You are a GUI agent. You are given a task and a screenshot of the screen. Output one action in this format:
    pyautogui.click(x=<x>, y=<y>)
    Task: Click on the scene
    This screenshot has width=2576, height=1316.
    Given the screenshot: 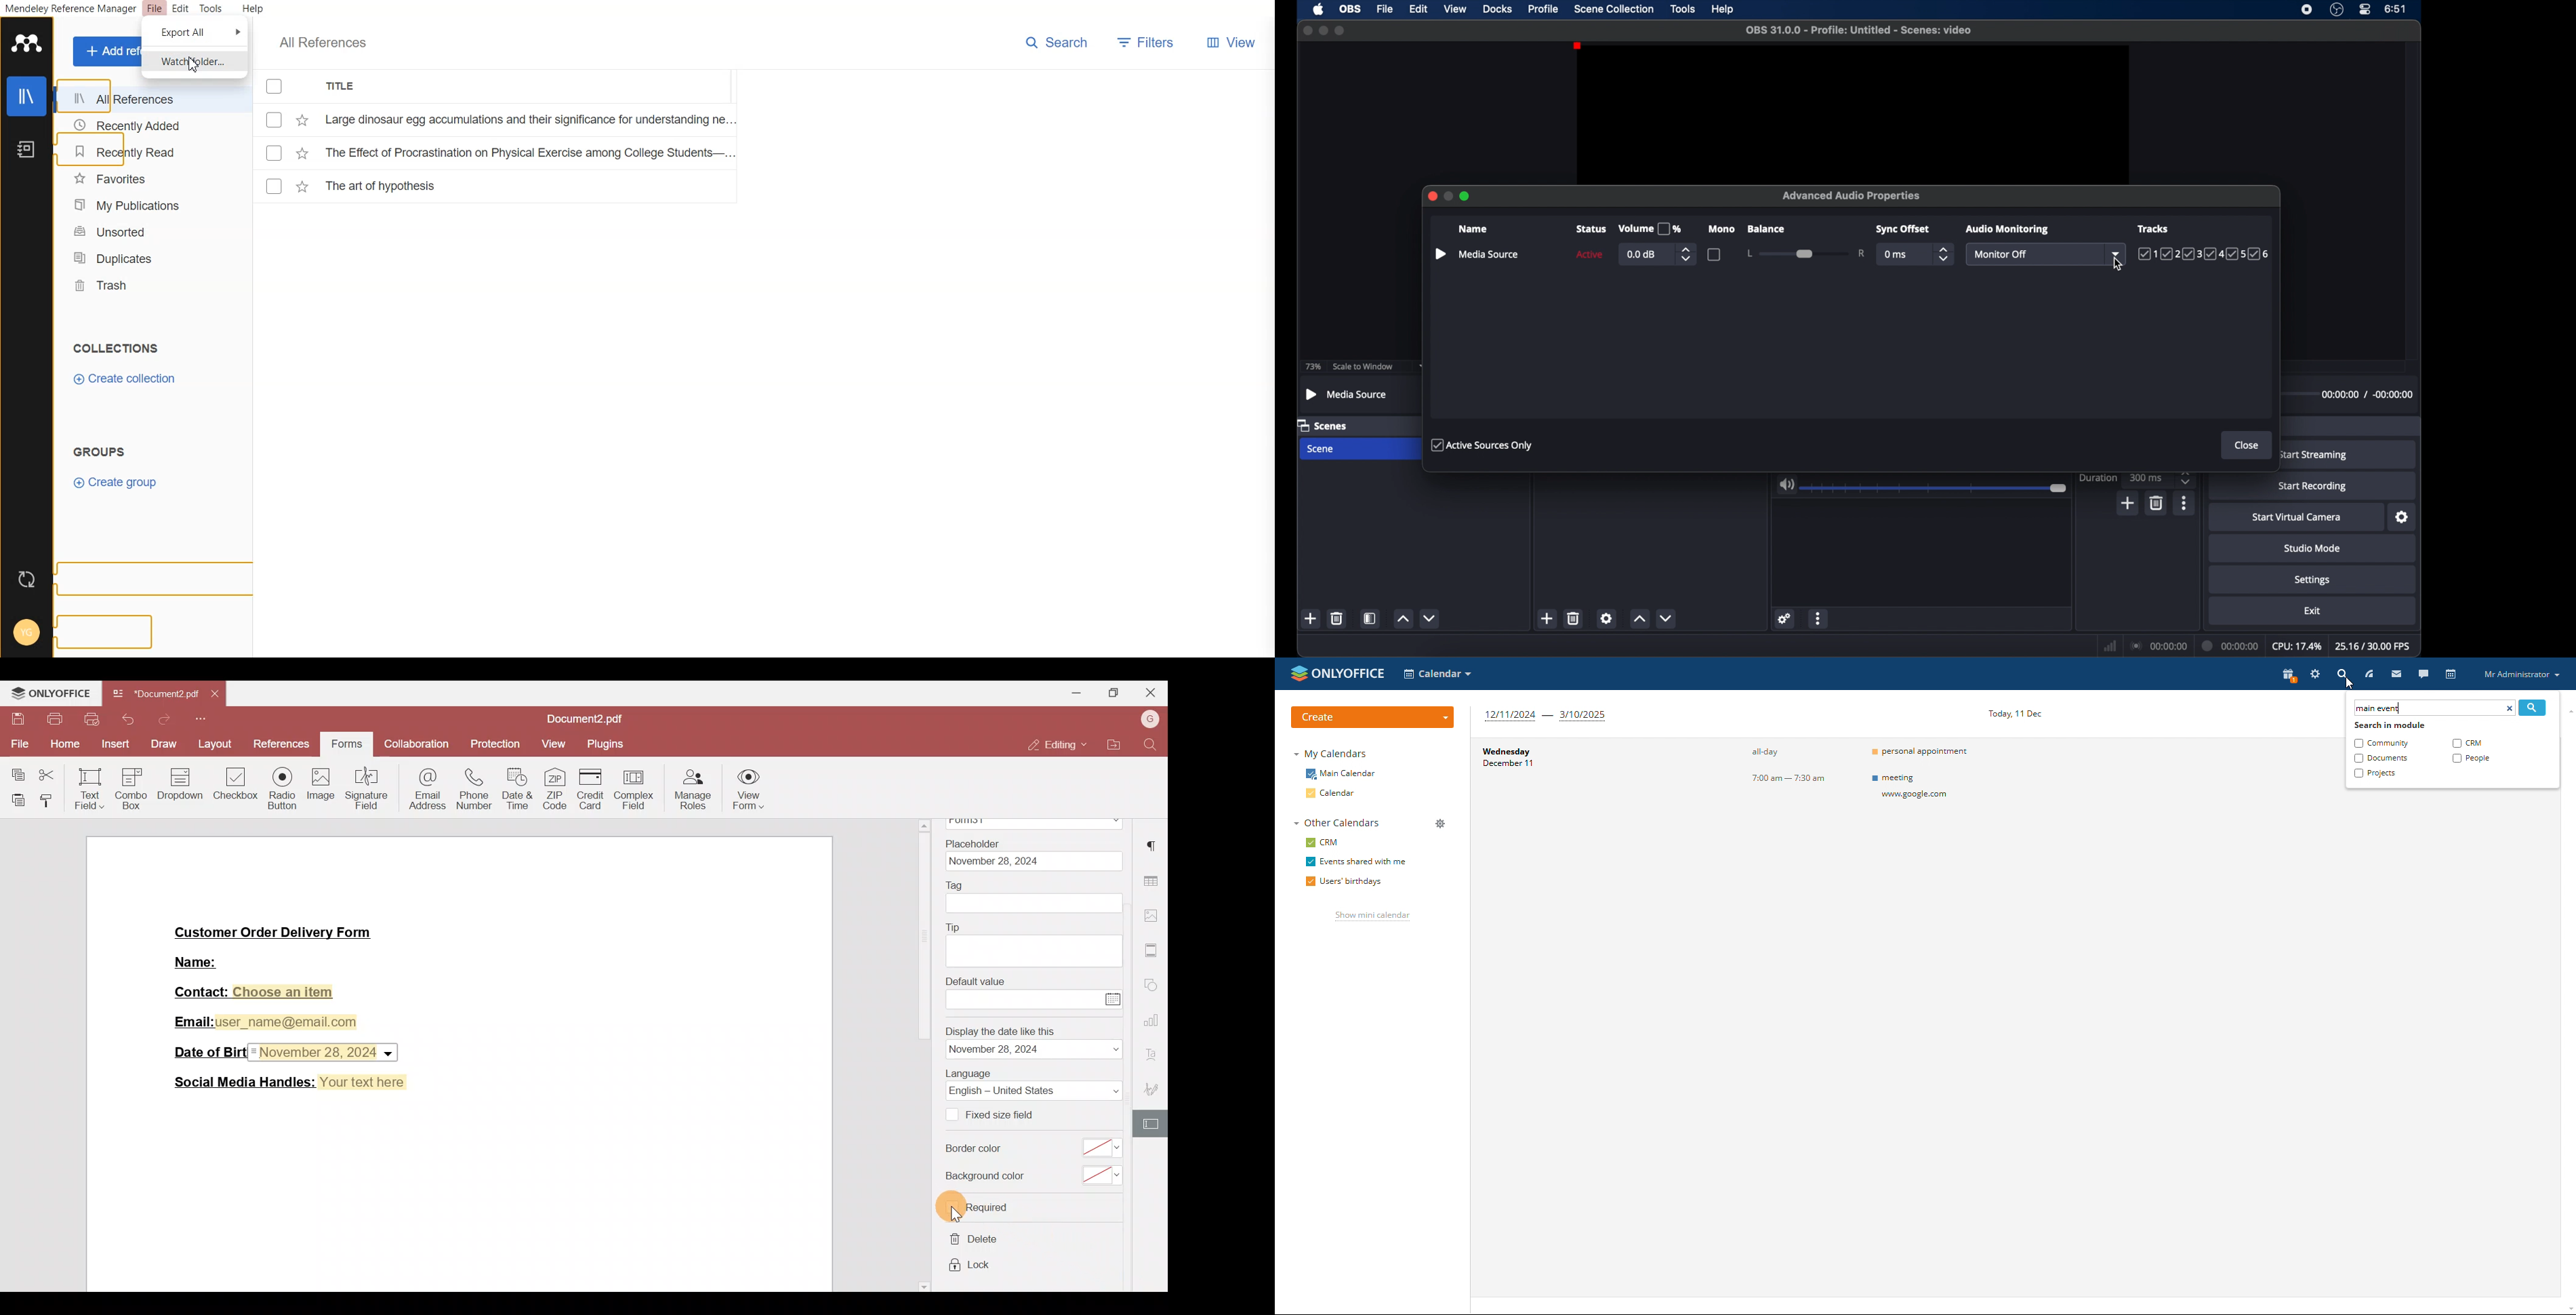 What is the action you would take?
    pyautogui.click(x=1322, y=449)
    